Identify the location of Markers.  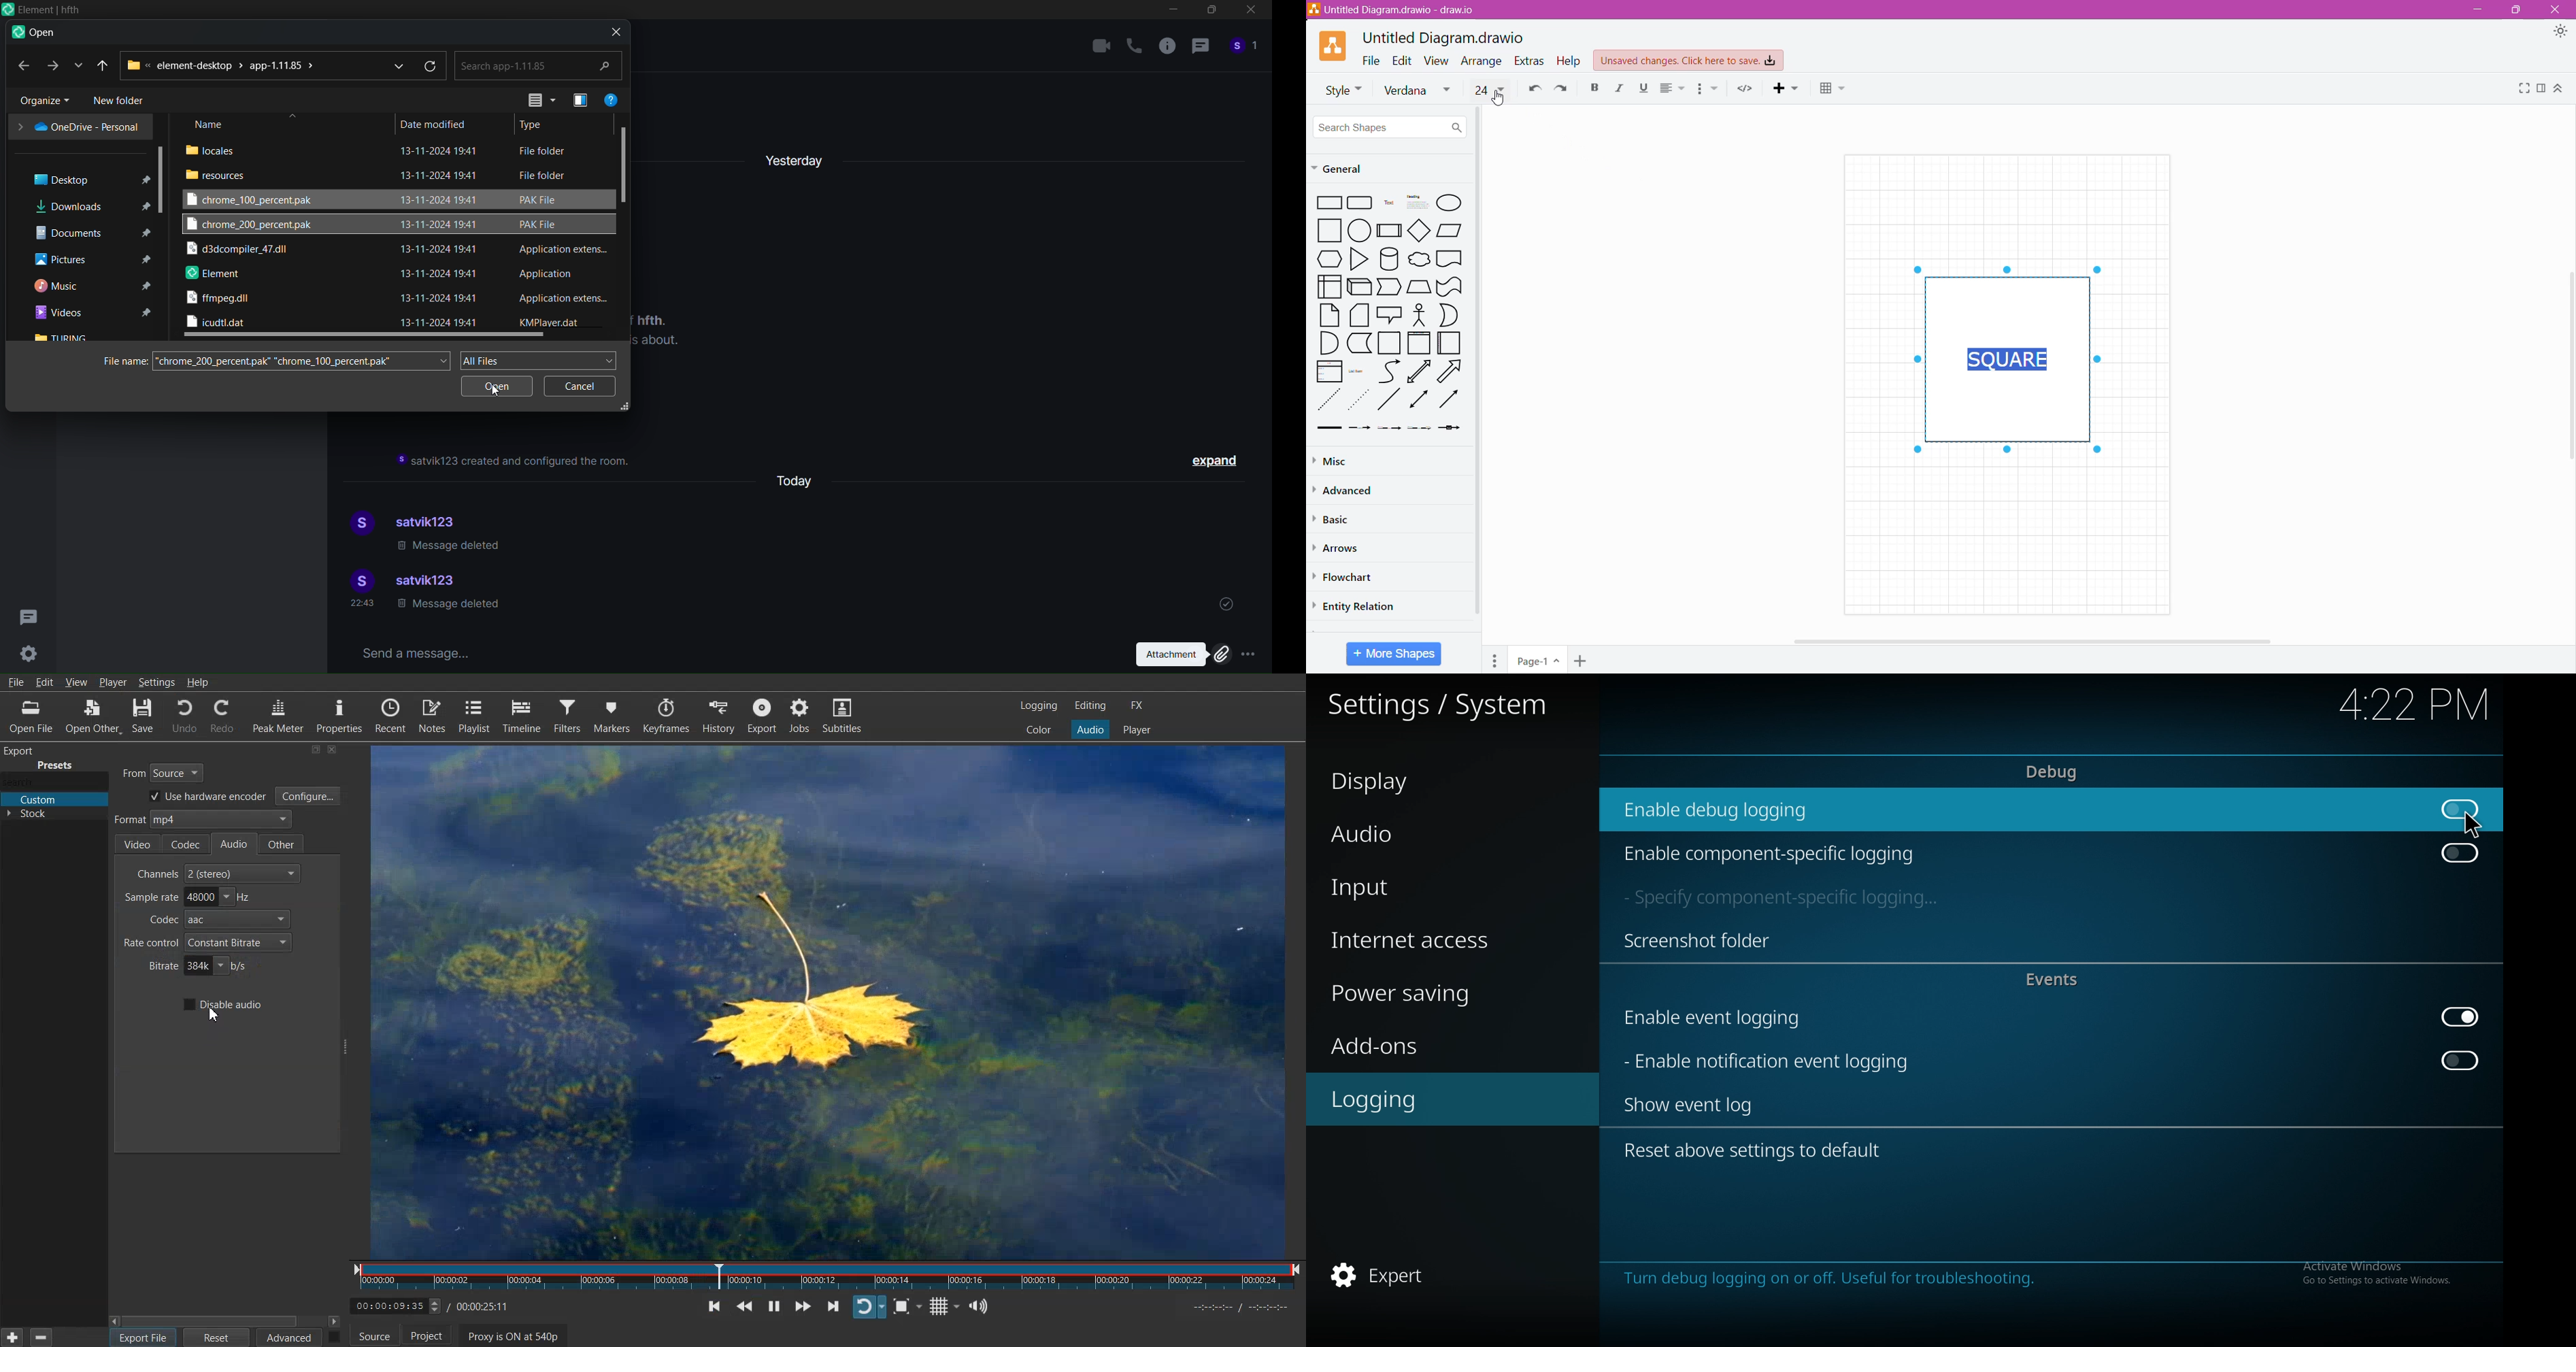
(613, 715).